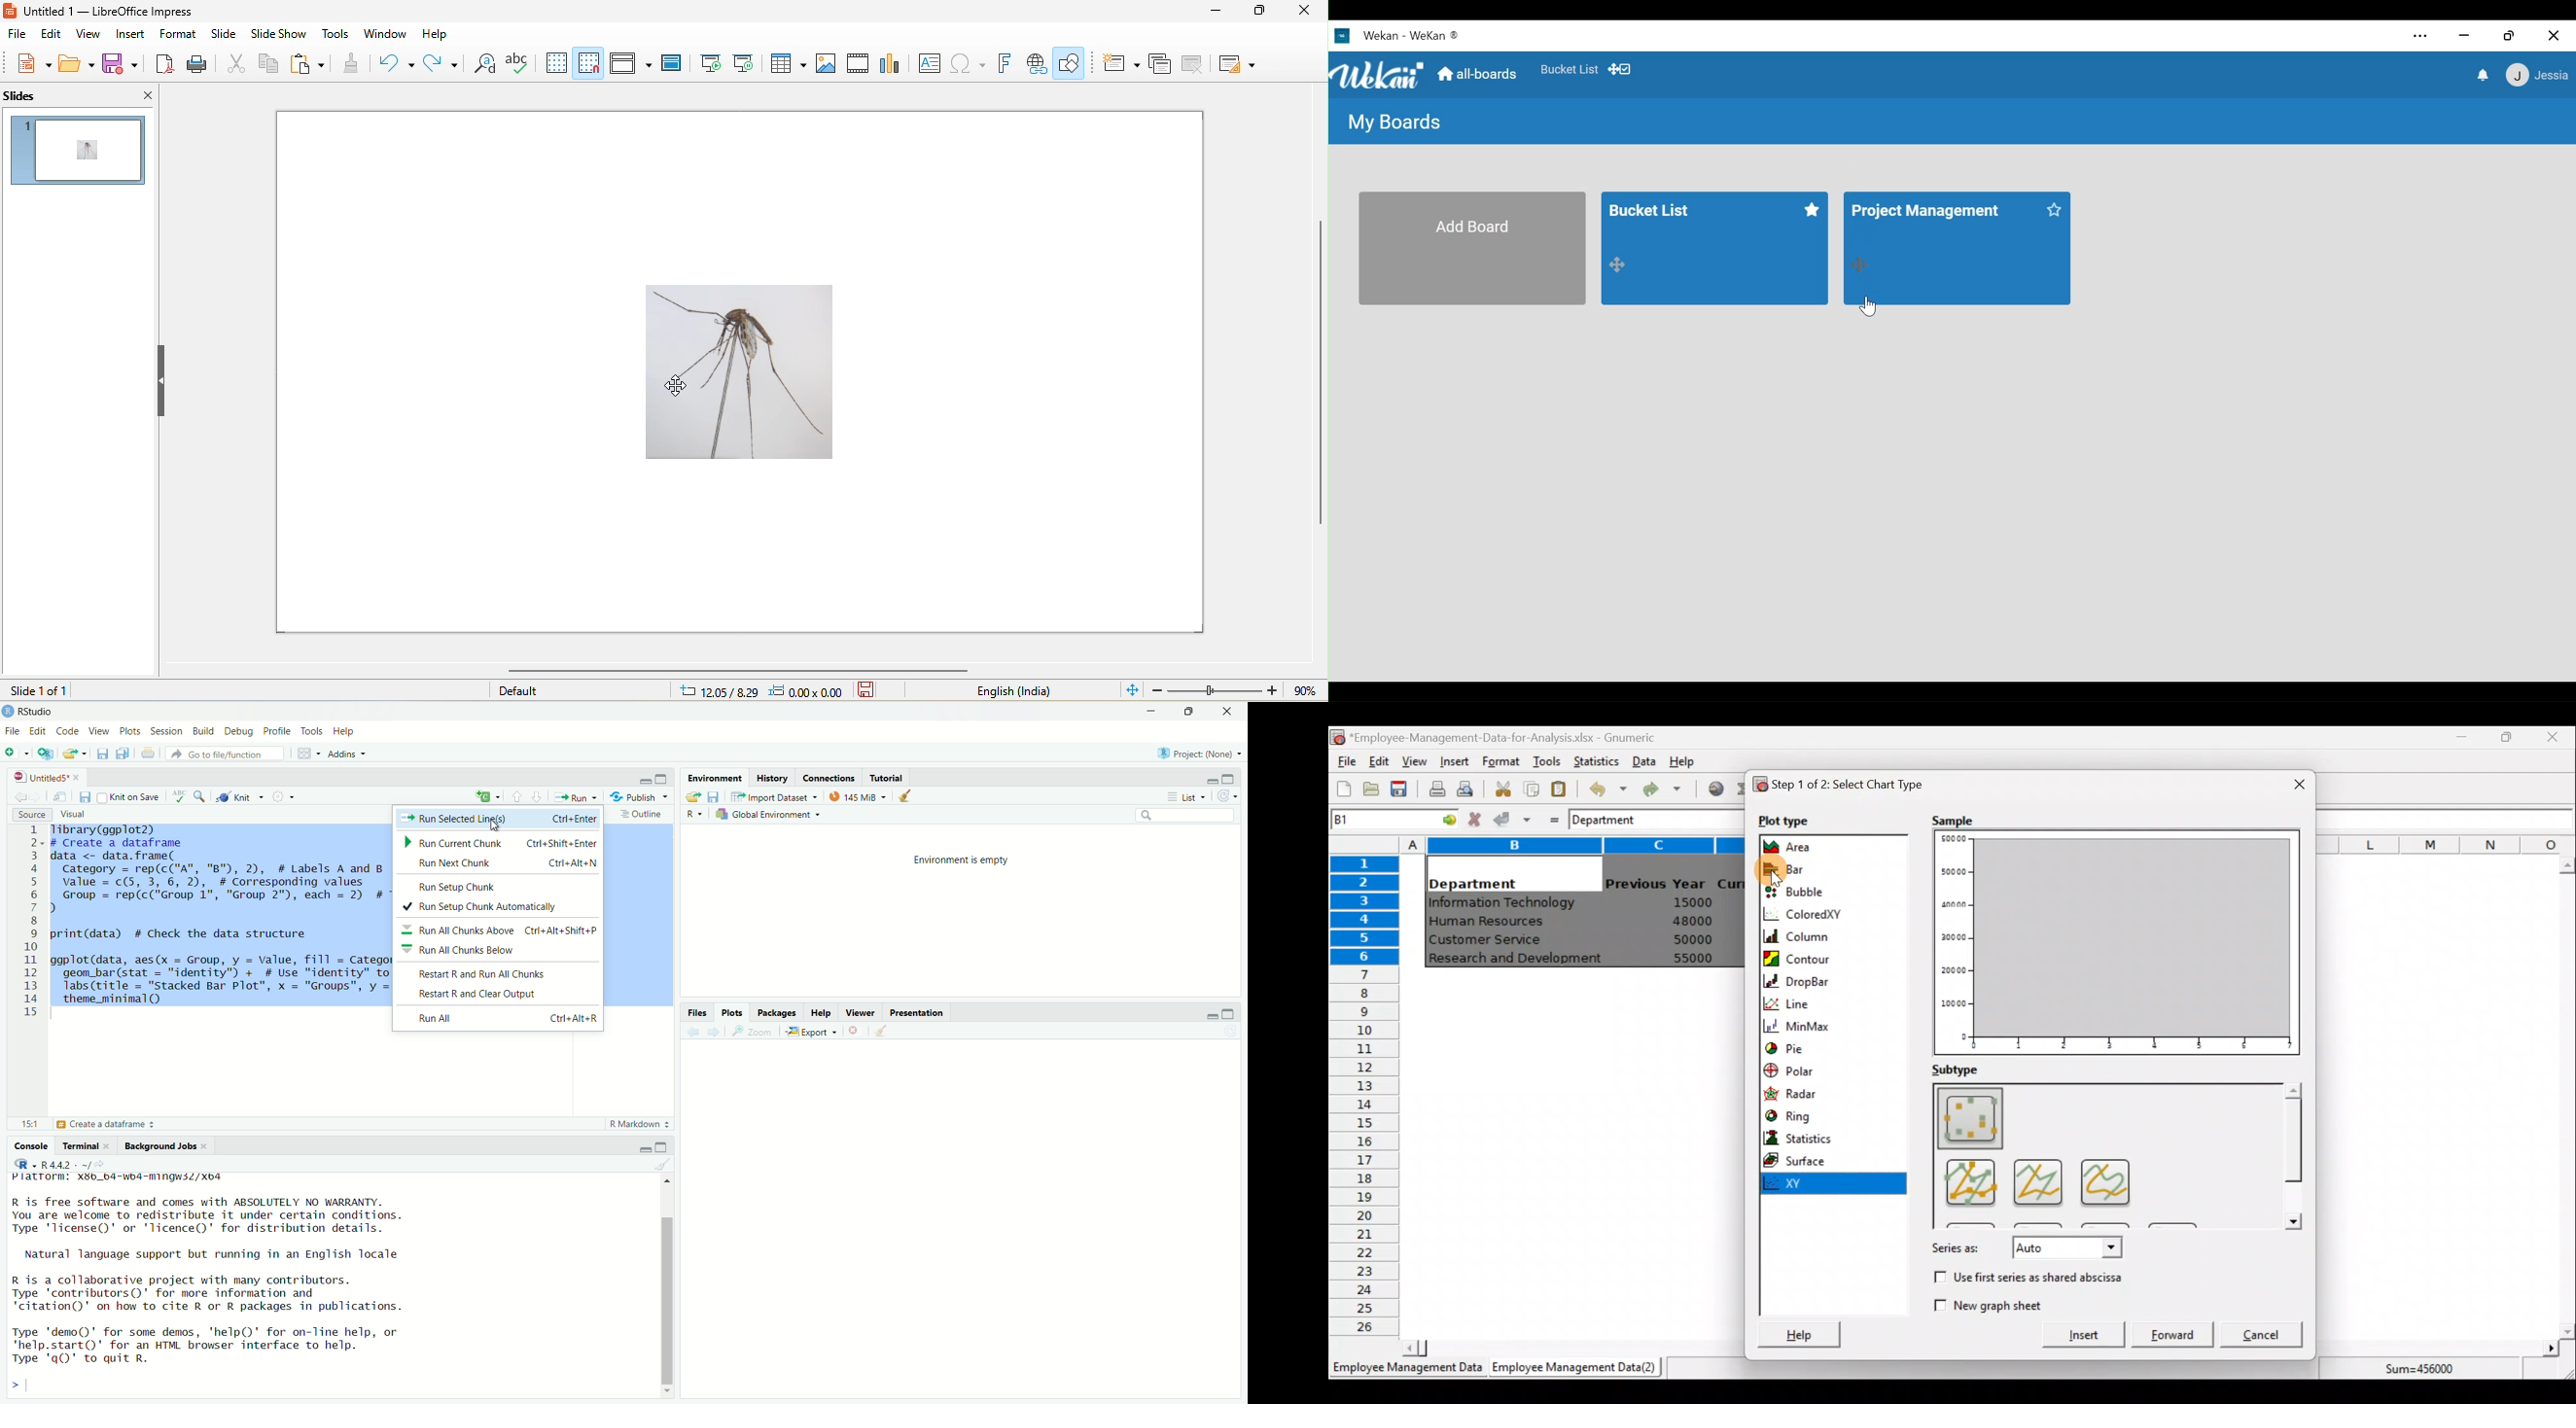 This screenshot has width=2576, height=1428. Describe the element at coordinates (1153, 712) in the screenshot. I see `Minimize` at that location.